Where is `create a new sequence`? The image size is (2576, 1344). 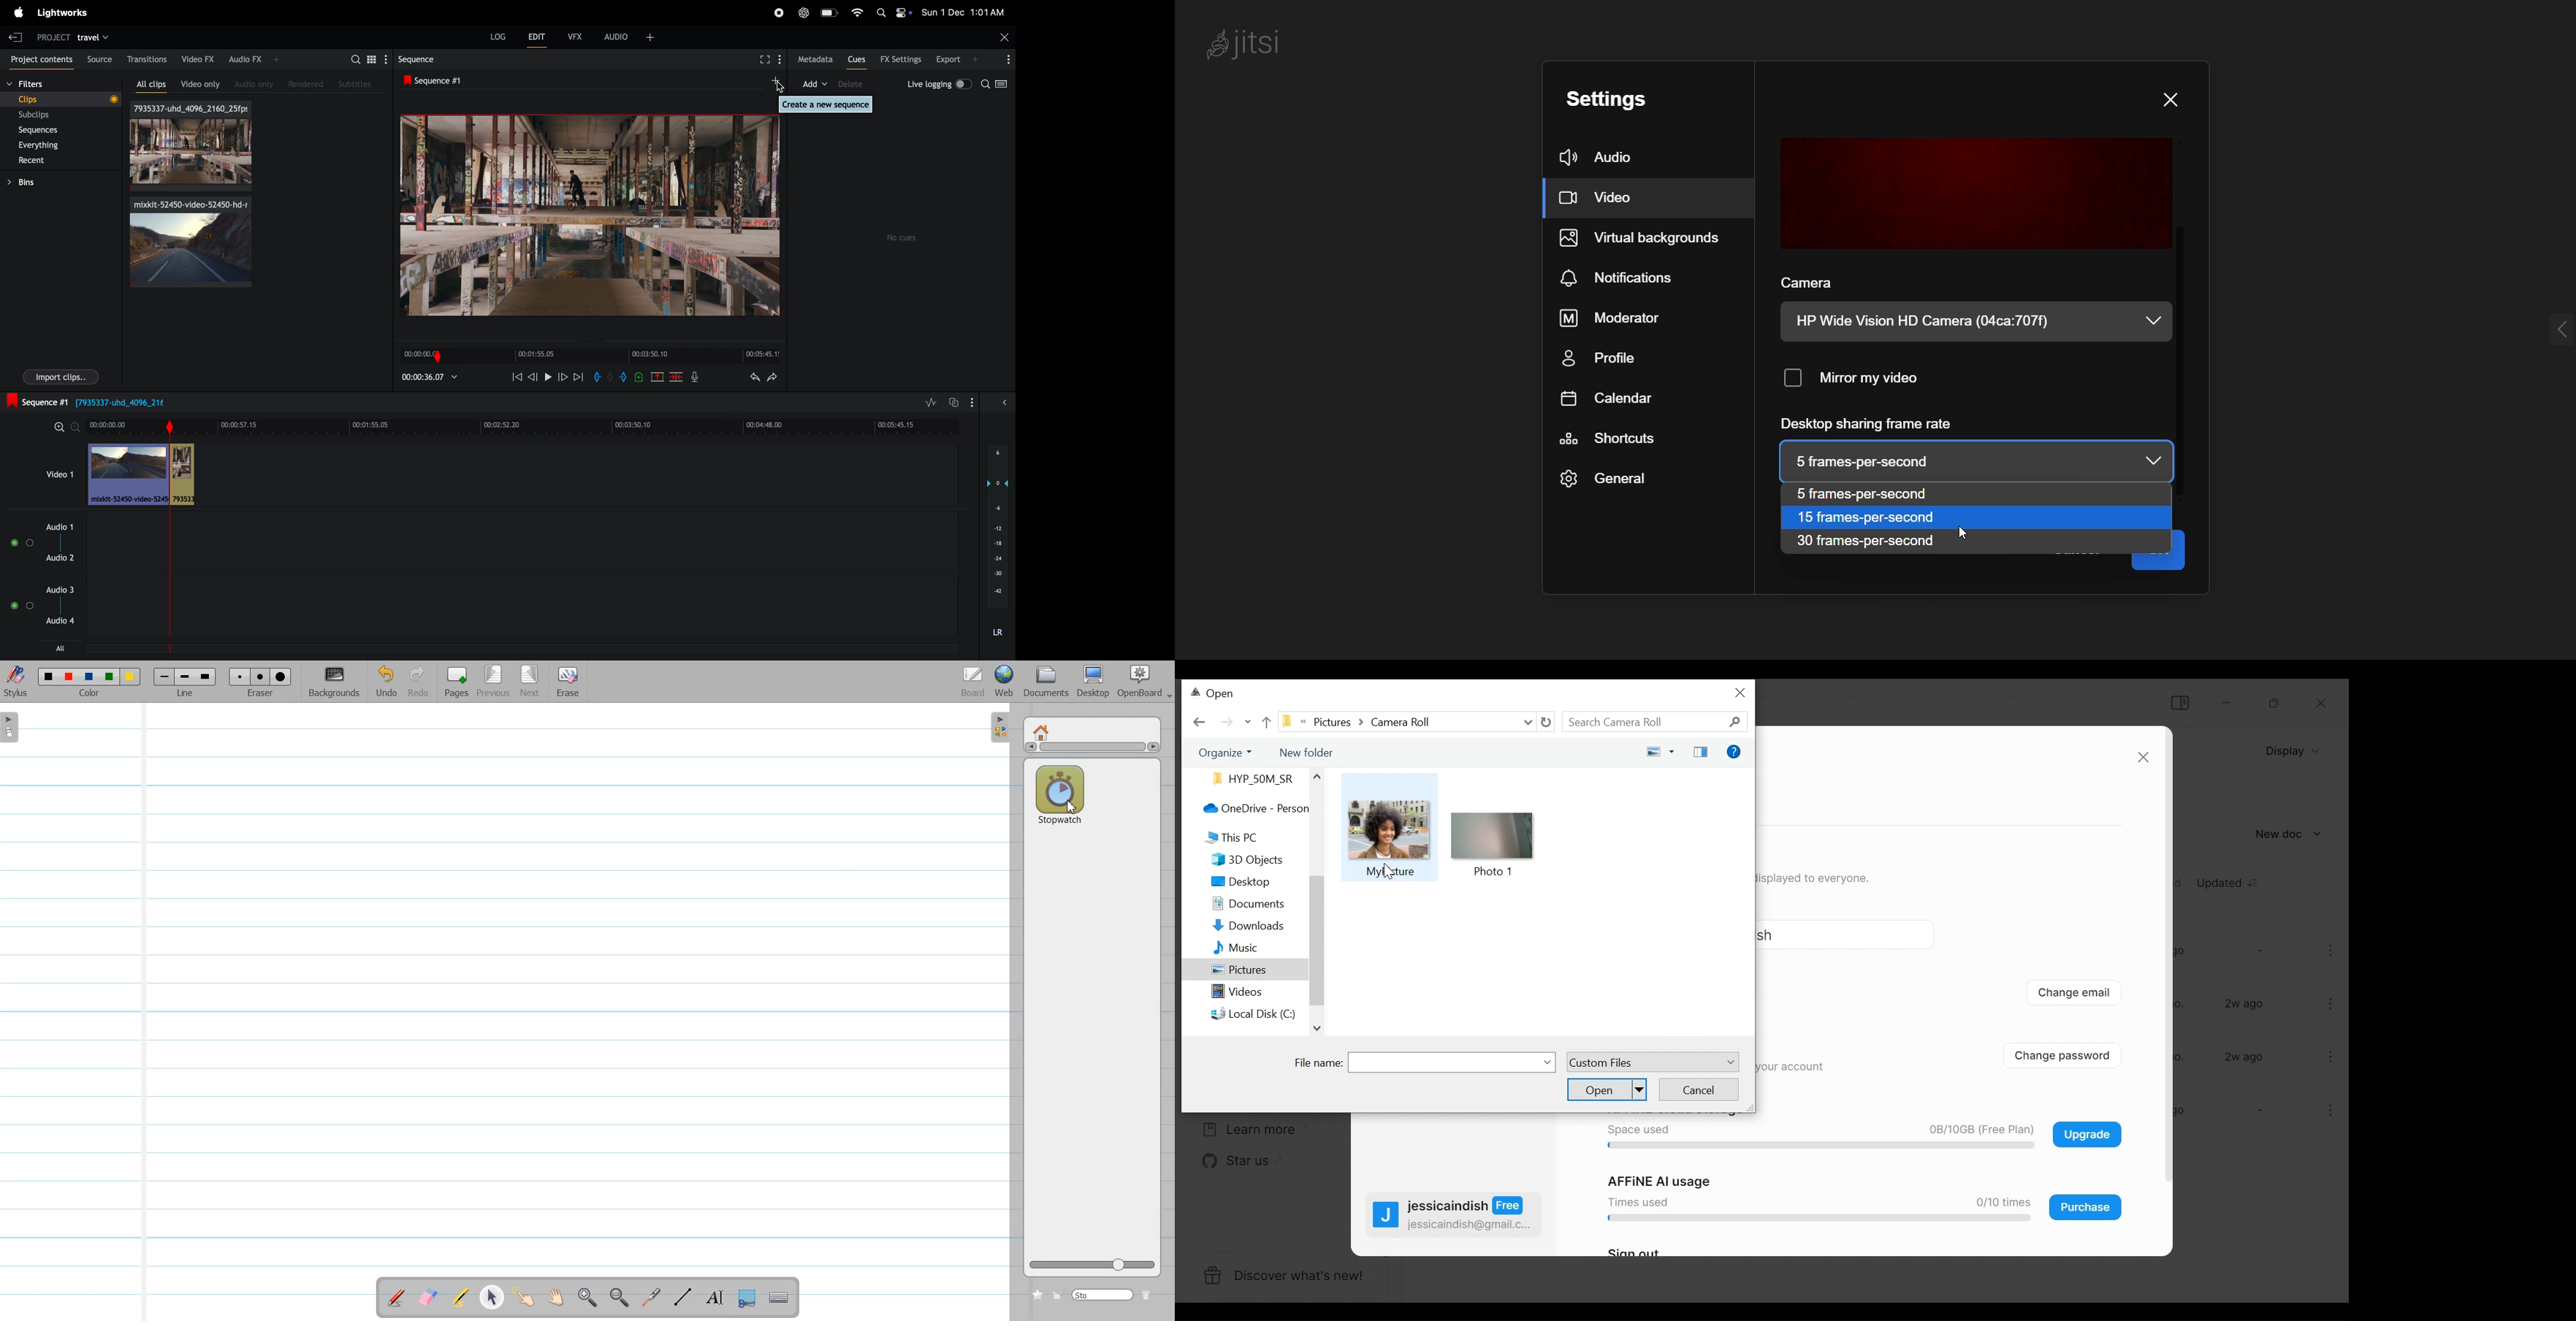 create a new sequence is located at coordinates (826, 103).